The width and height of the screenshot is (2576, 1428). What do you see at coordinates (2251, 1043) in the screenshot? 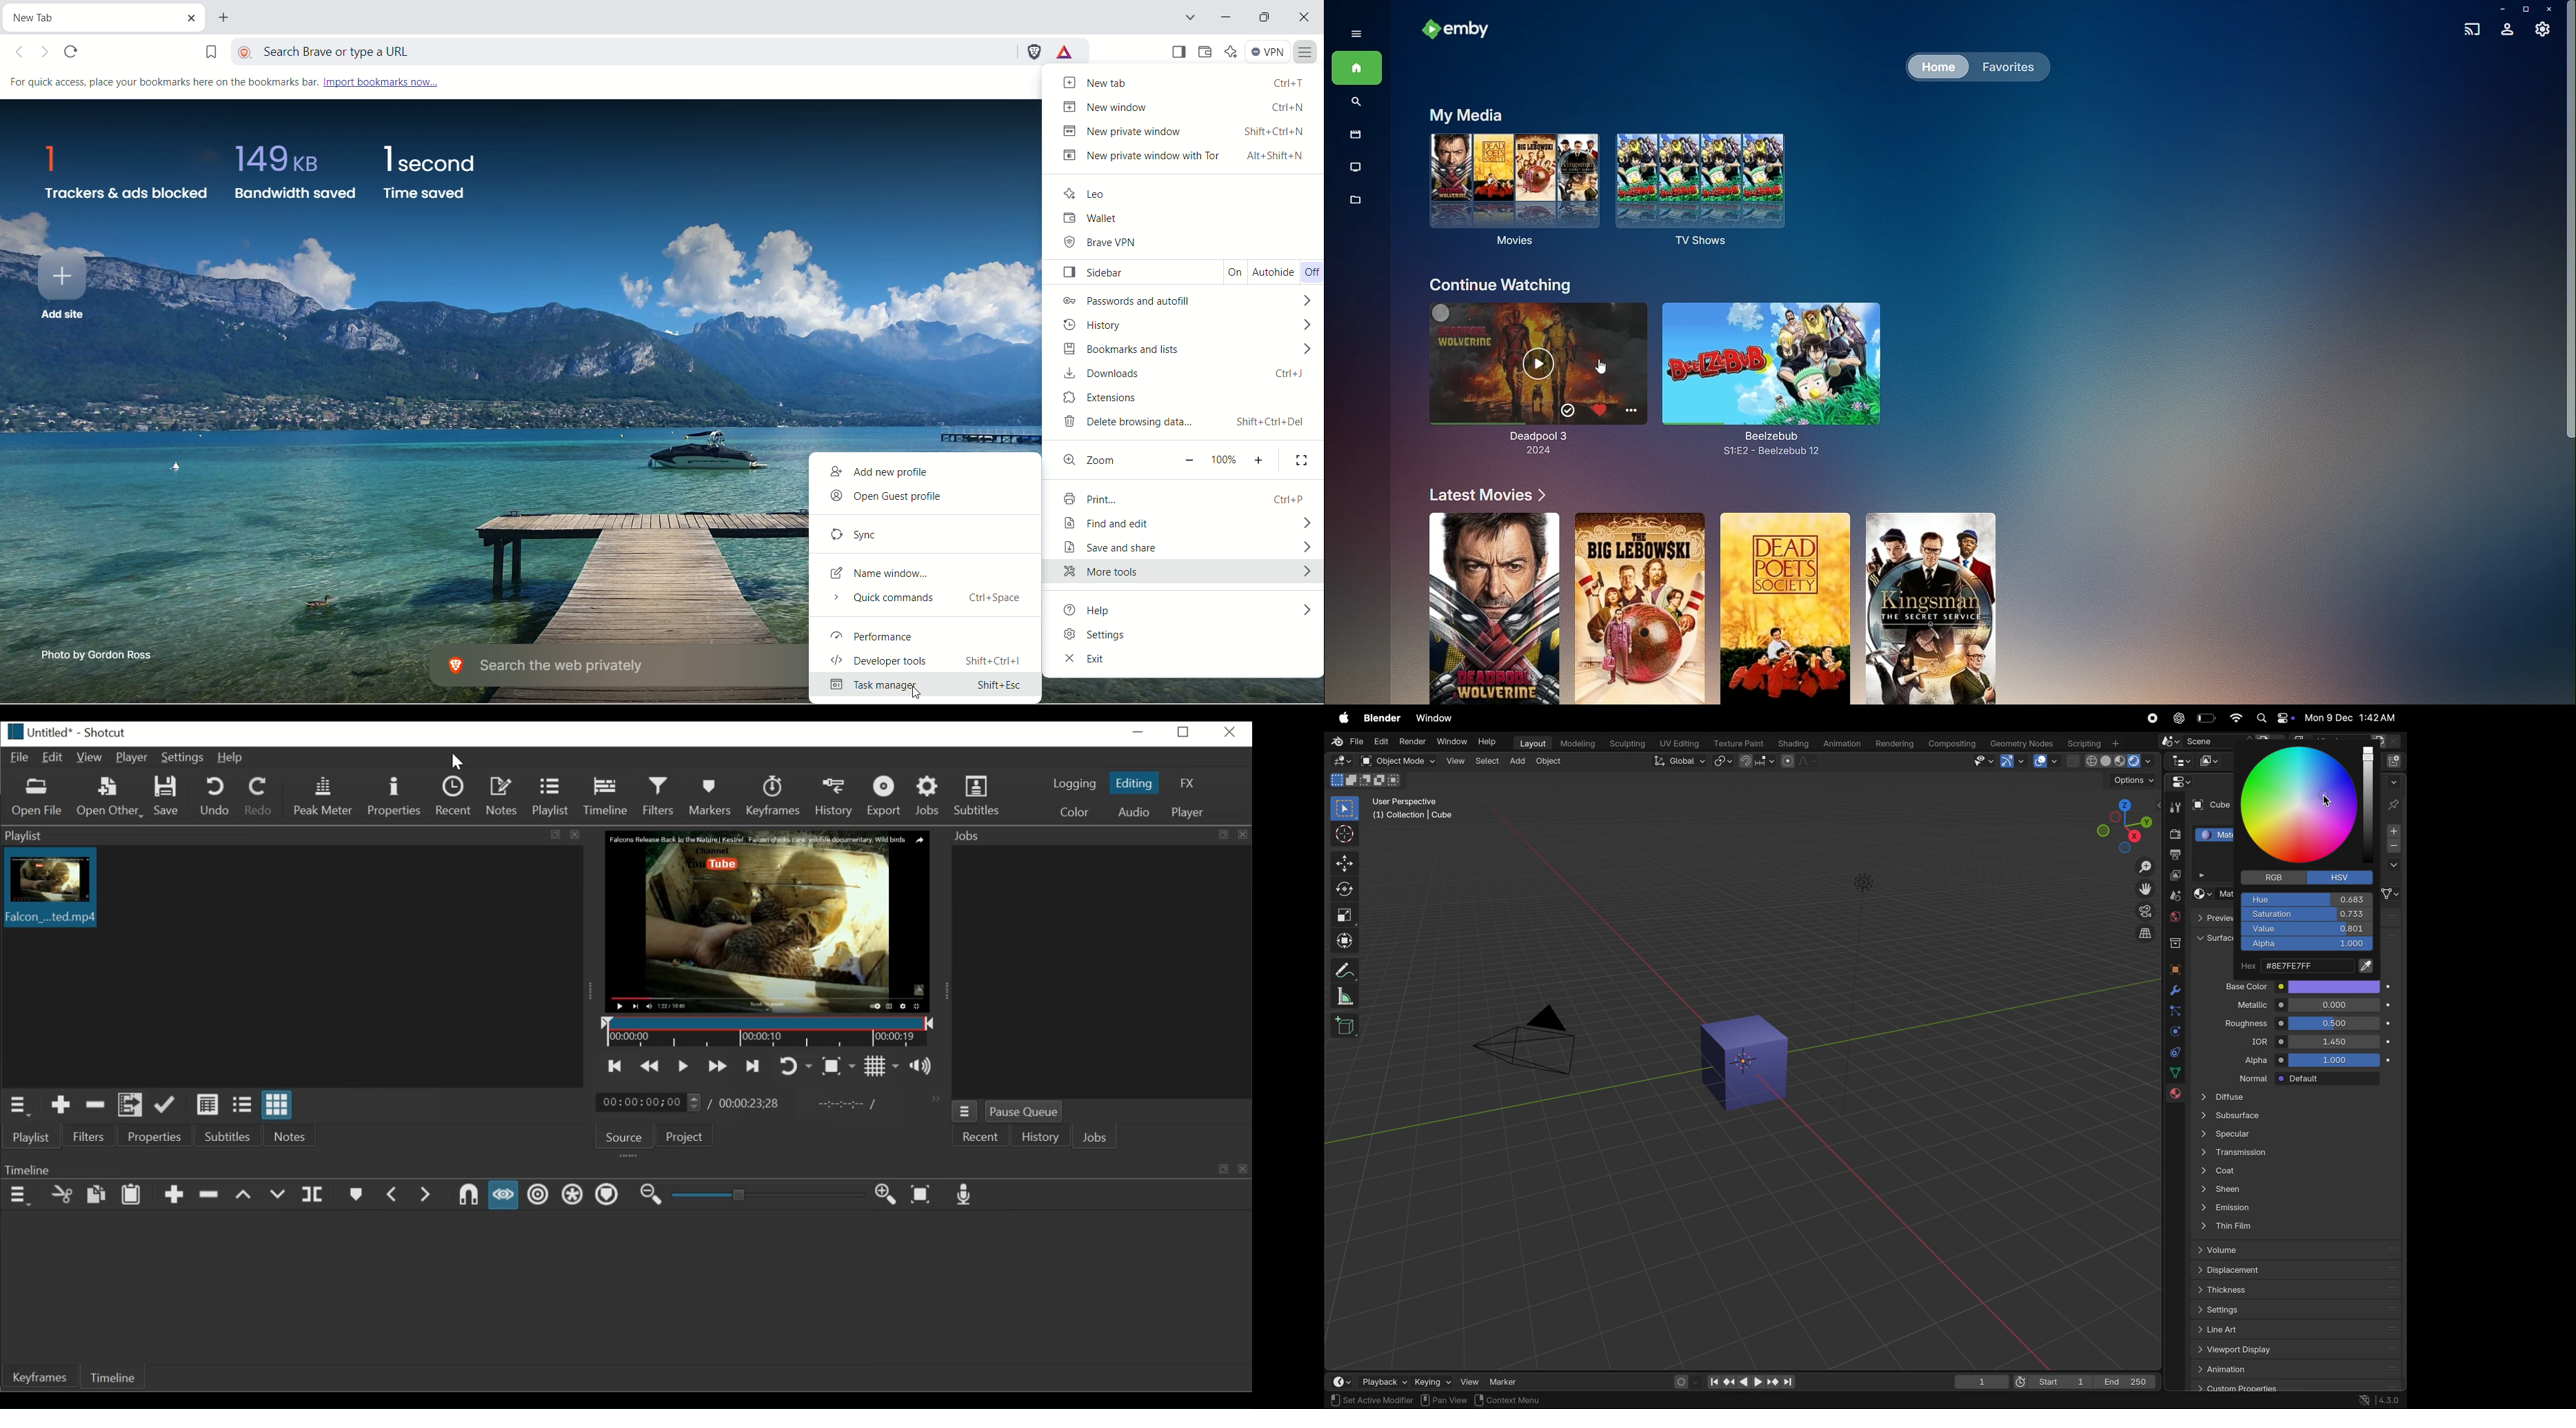
I see `idr` at bounding box center [2251, 1043].